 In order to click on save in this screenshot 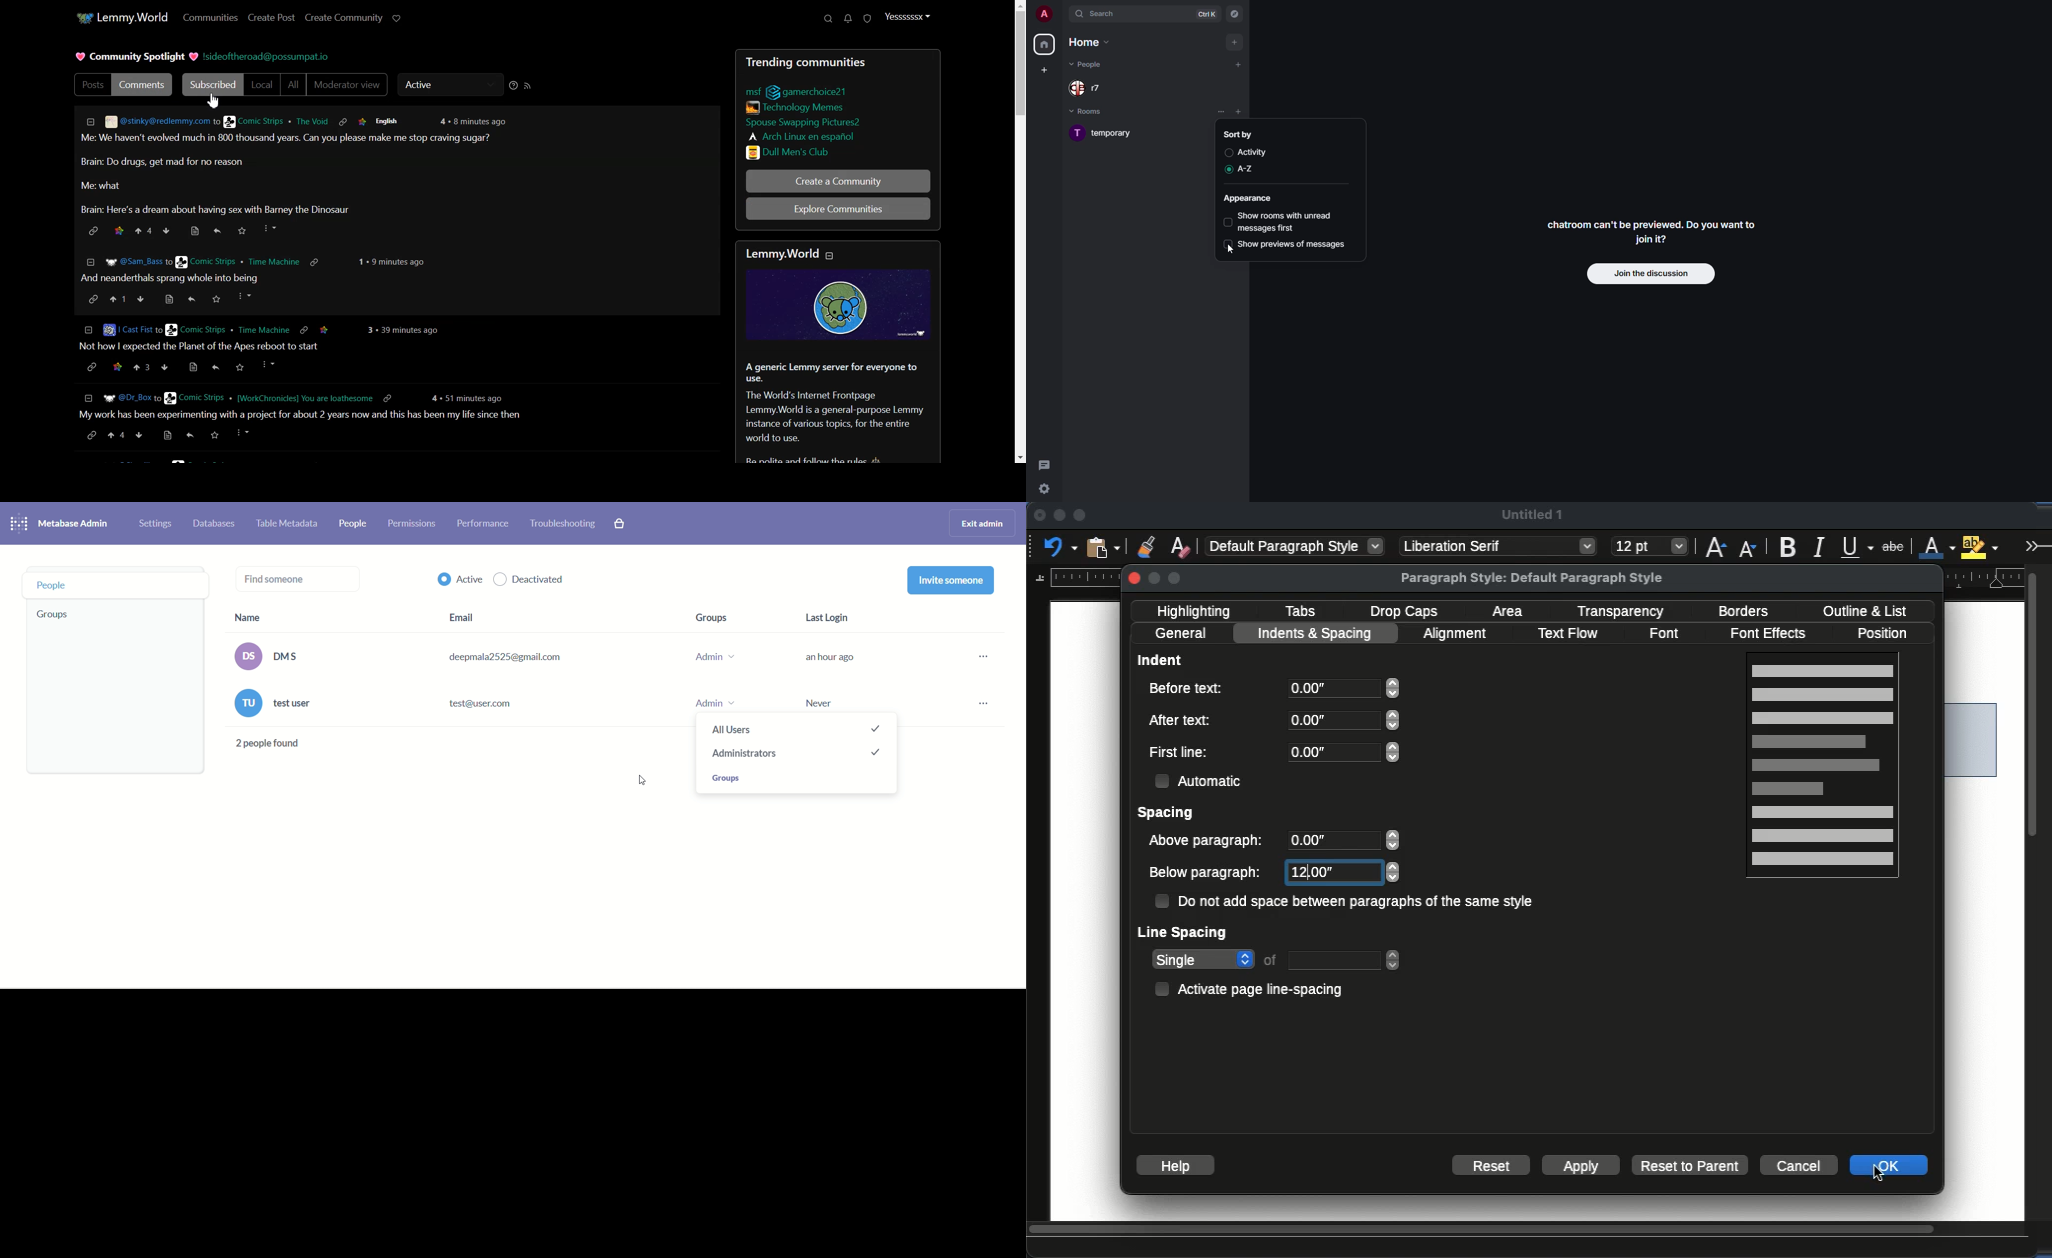, I will do `click(242, 368)`.